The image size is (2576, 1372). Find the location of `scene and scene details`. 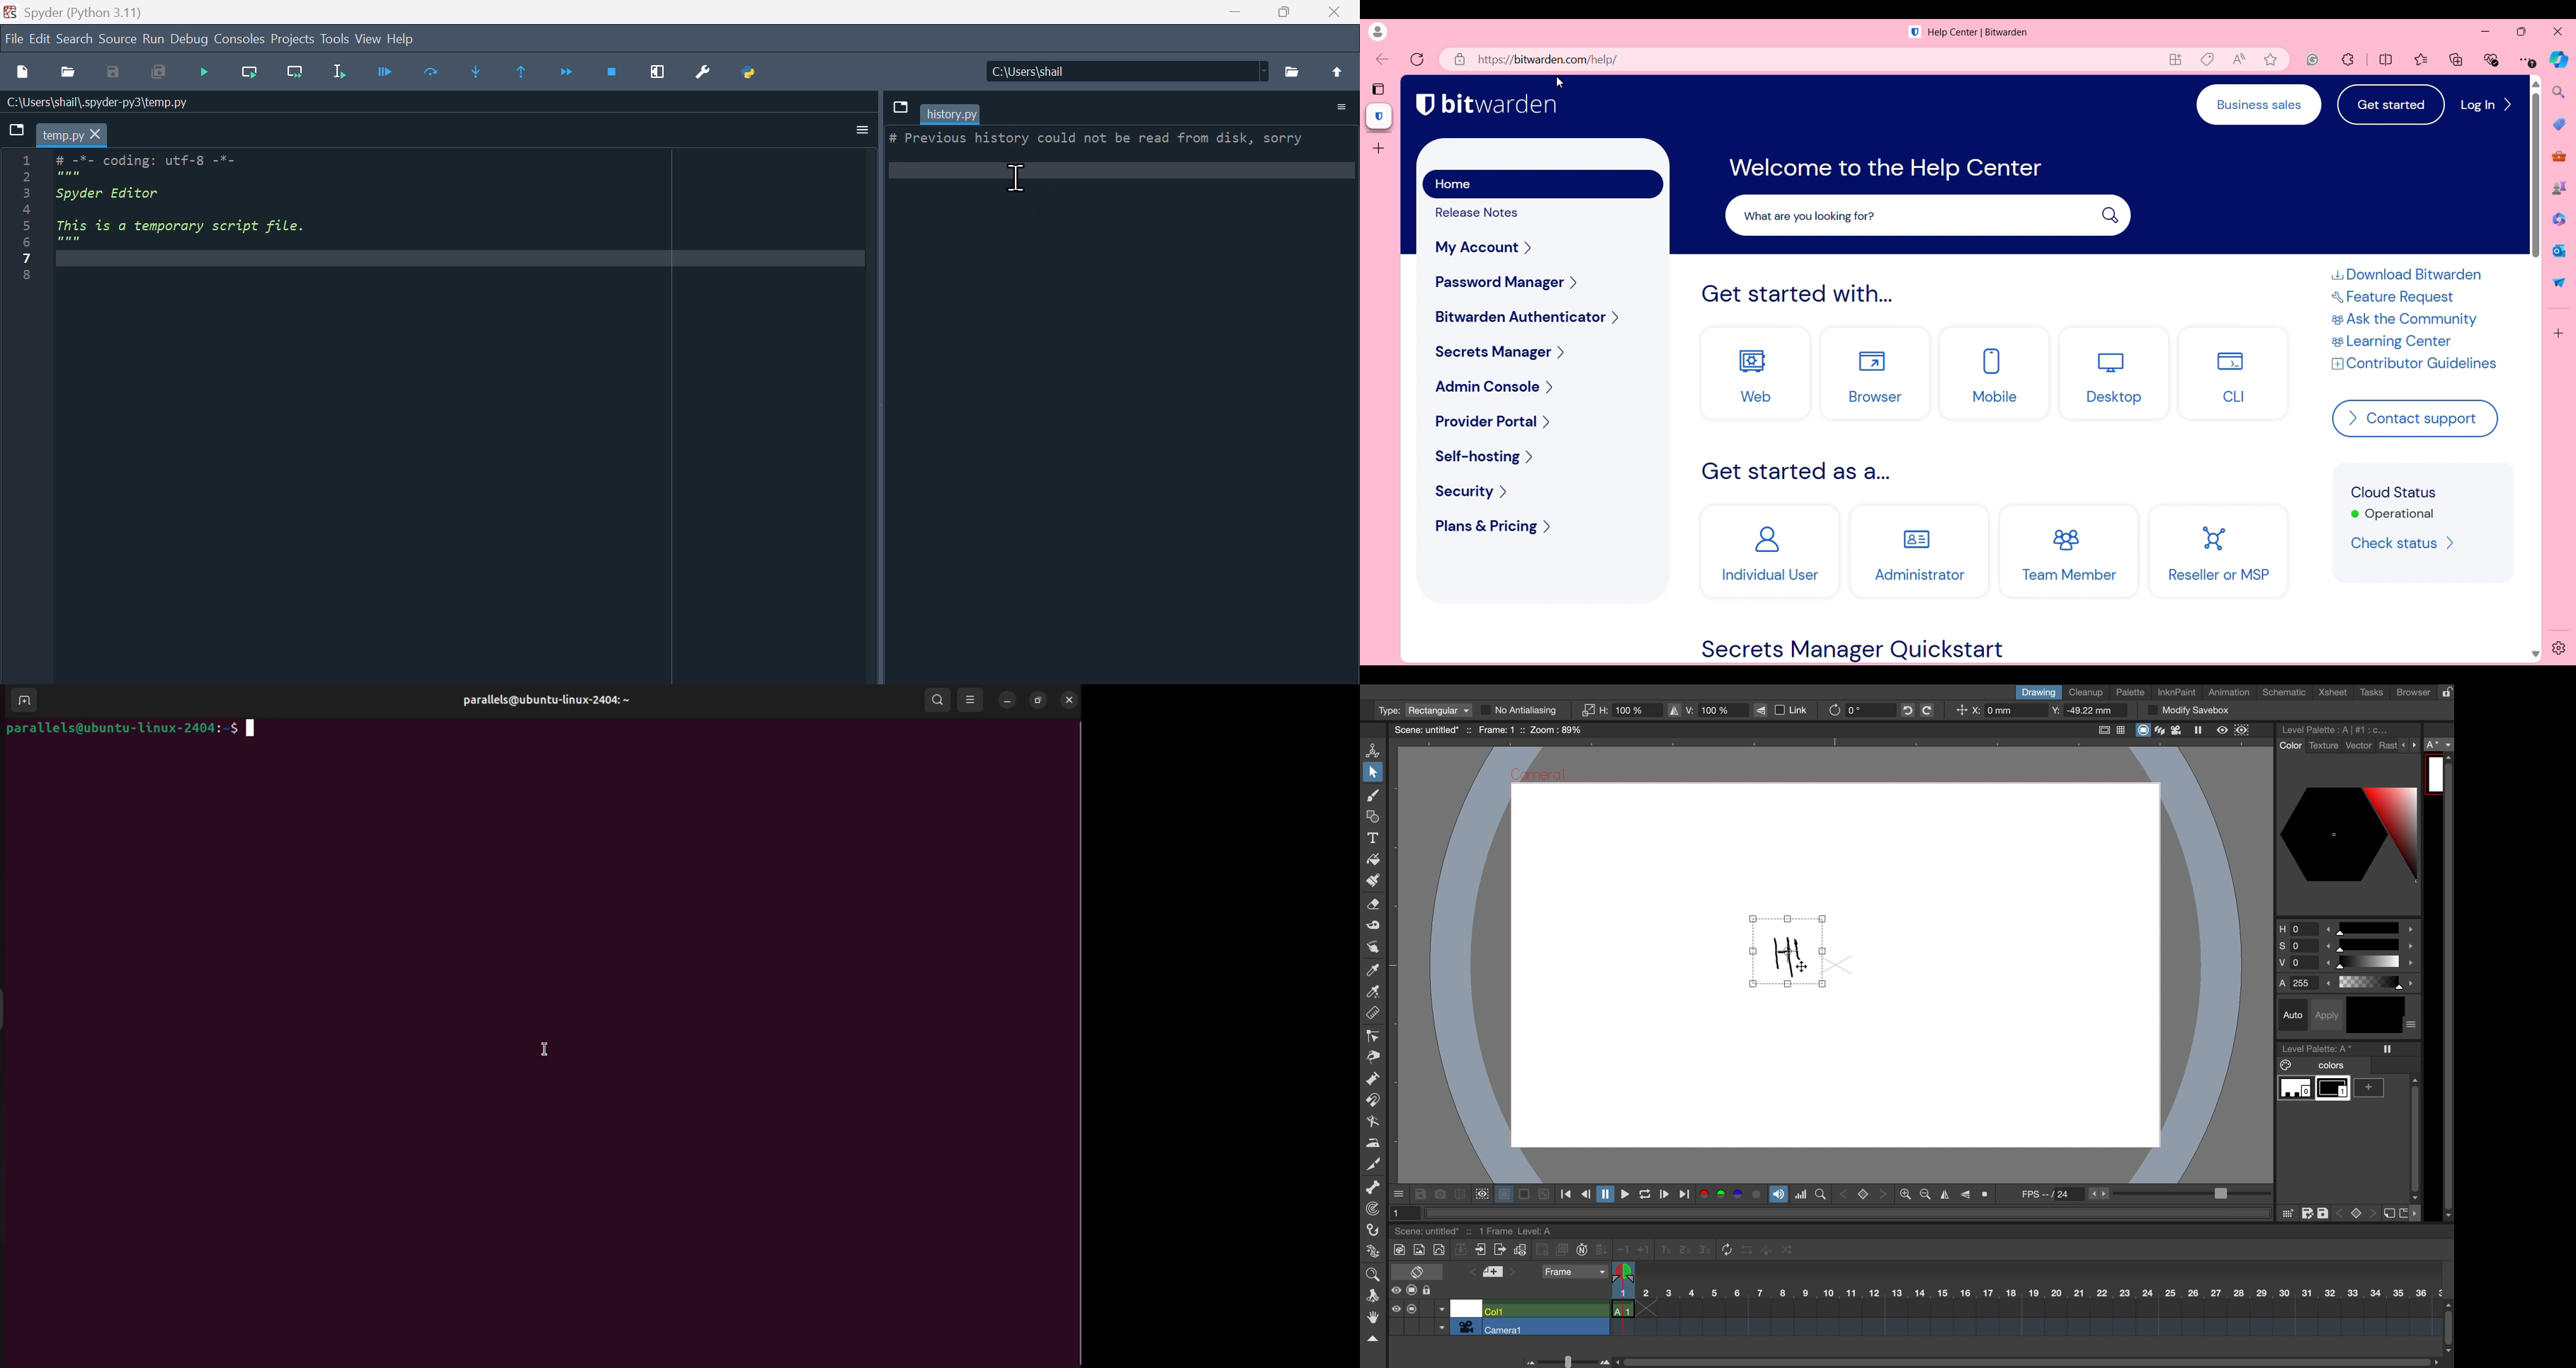

scene and scene details is located at coordinates (1485, 1230).